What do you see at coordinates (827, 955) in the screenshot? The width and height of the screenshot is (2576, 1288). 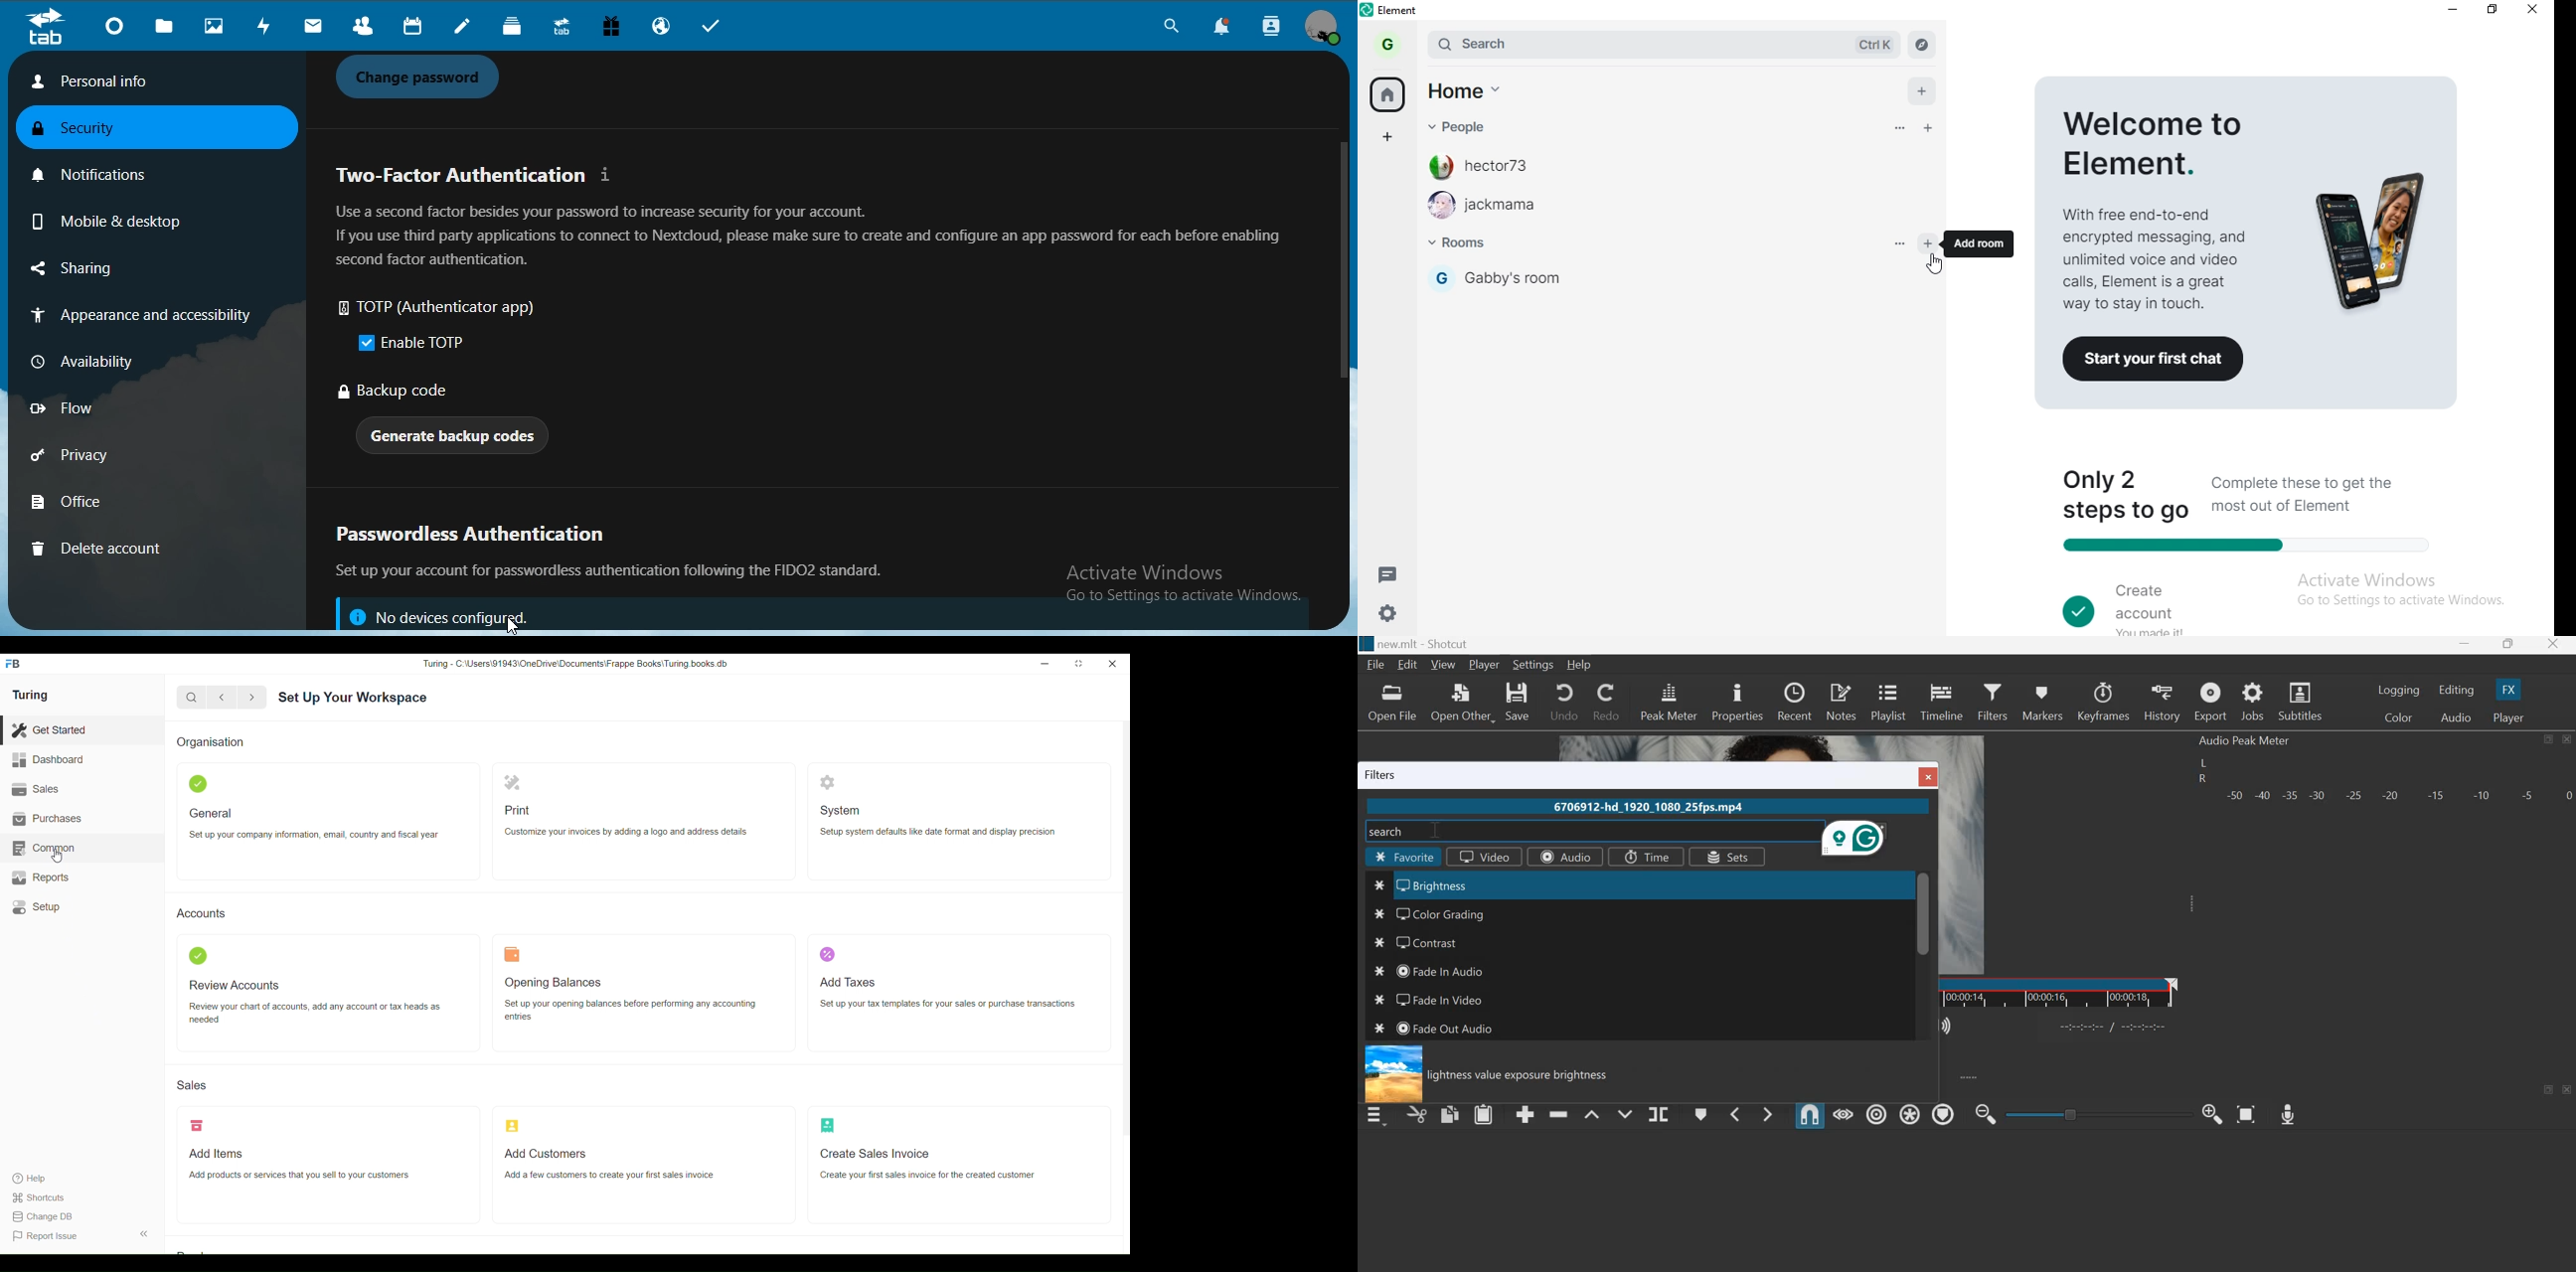 I see `Add Taxes icon` at bounding box center [827, 955].